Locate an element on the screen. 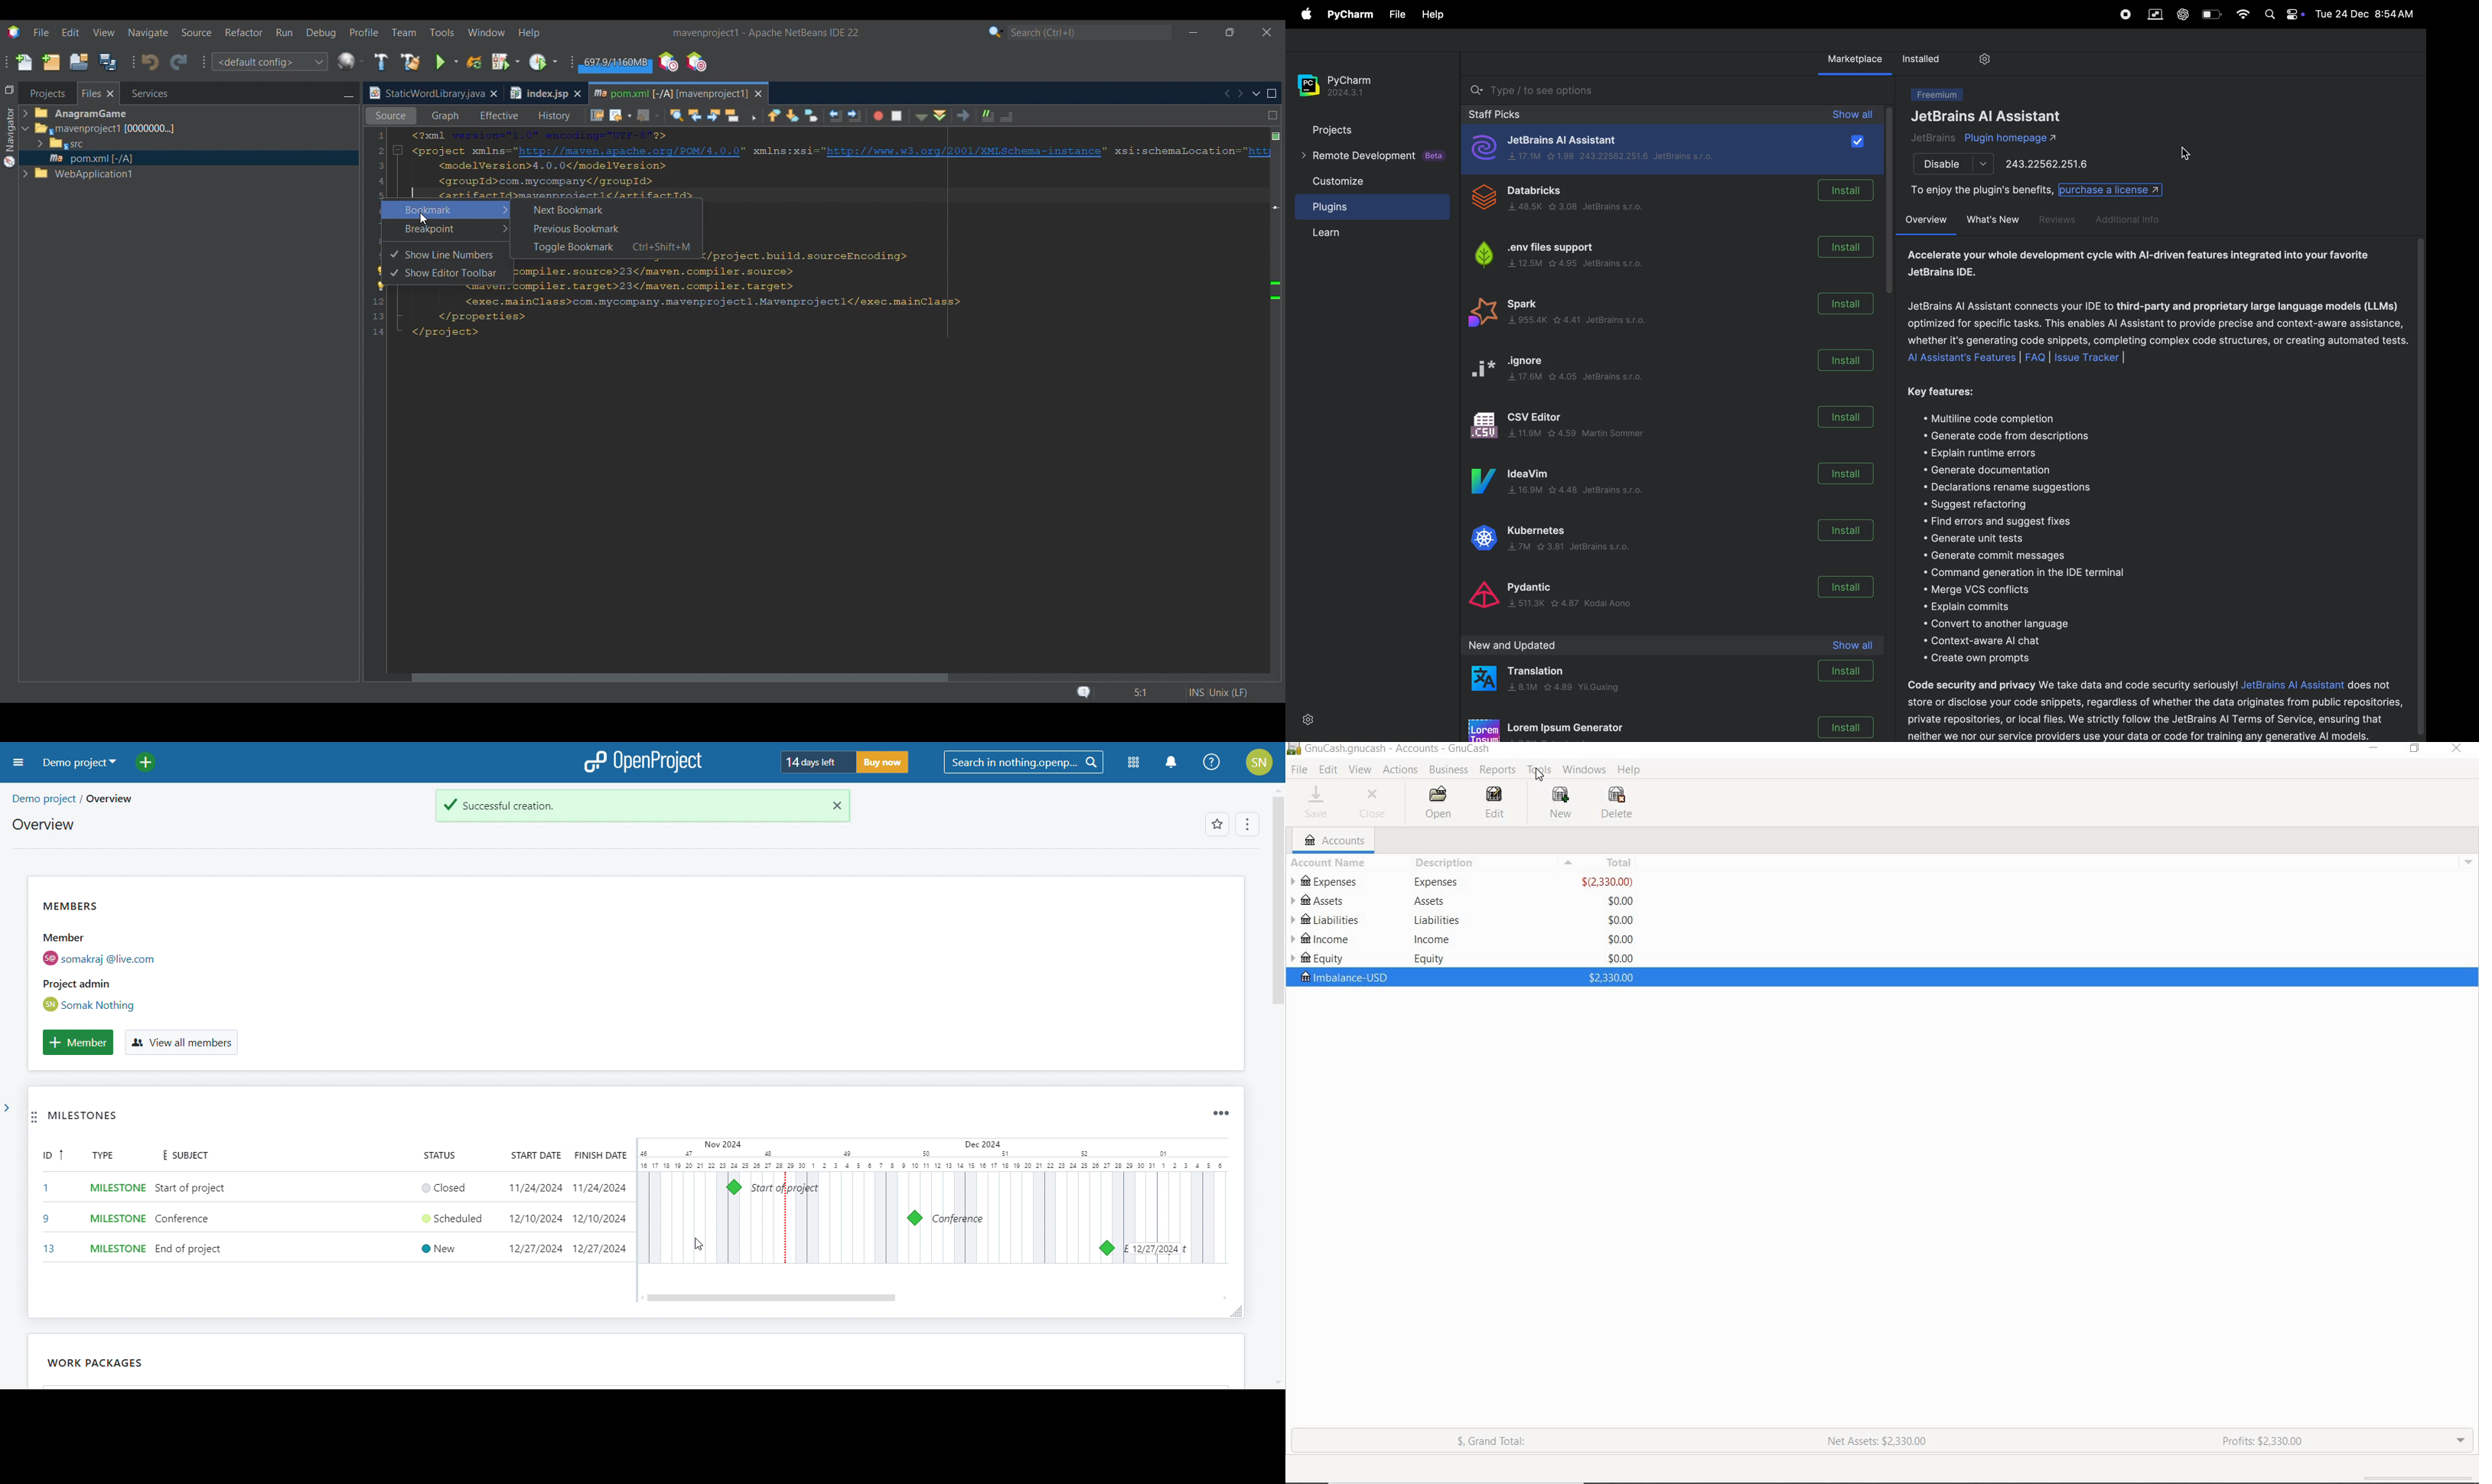 The image size is (2492, 1484). disable is located at coordinates (1955, 165).